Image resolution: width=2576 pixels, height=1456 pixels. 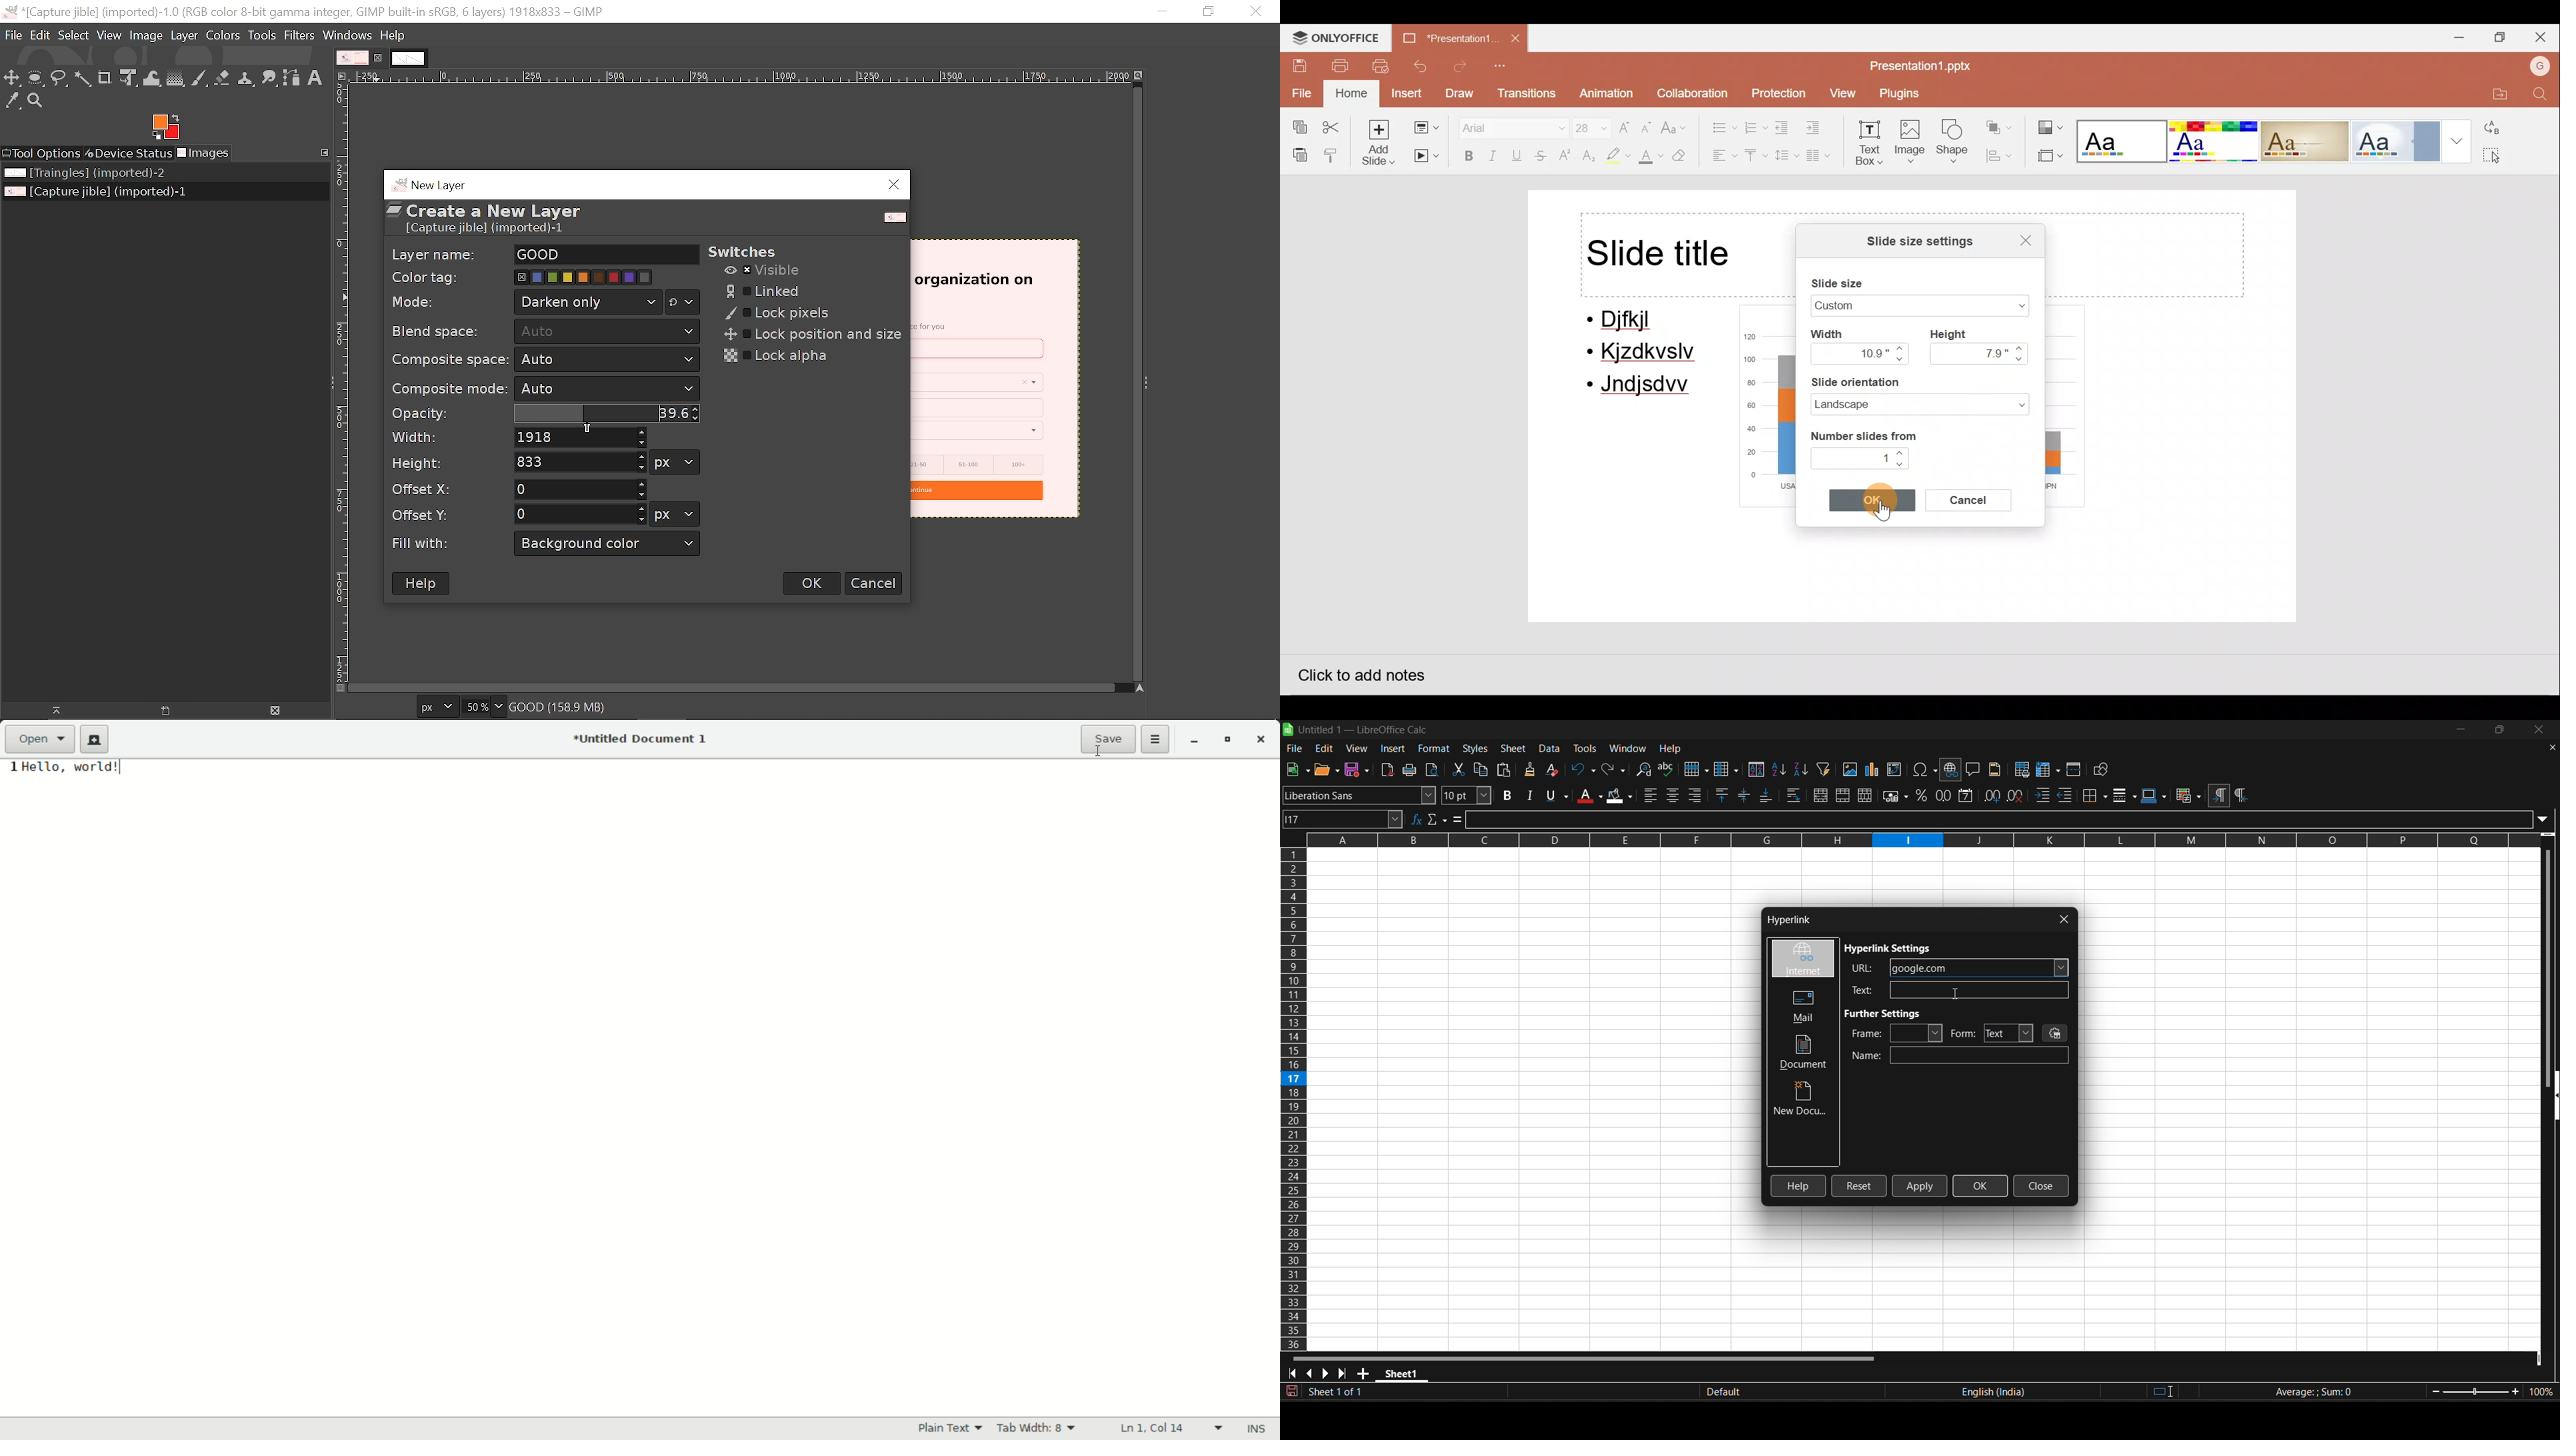 I want to click on unmerge cells, so click(x=1866, y=795).